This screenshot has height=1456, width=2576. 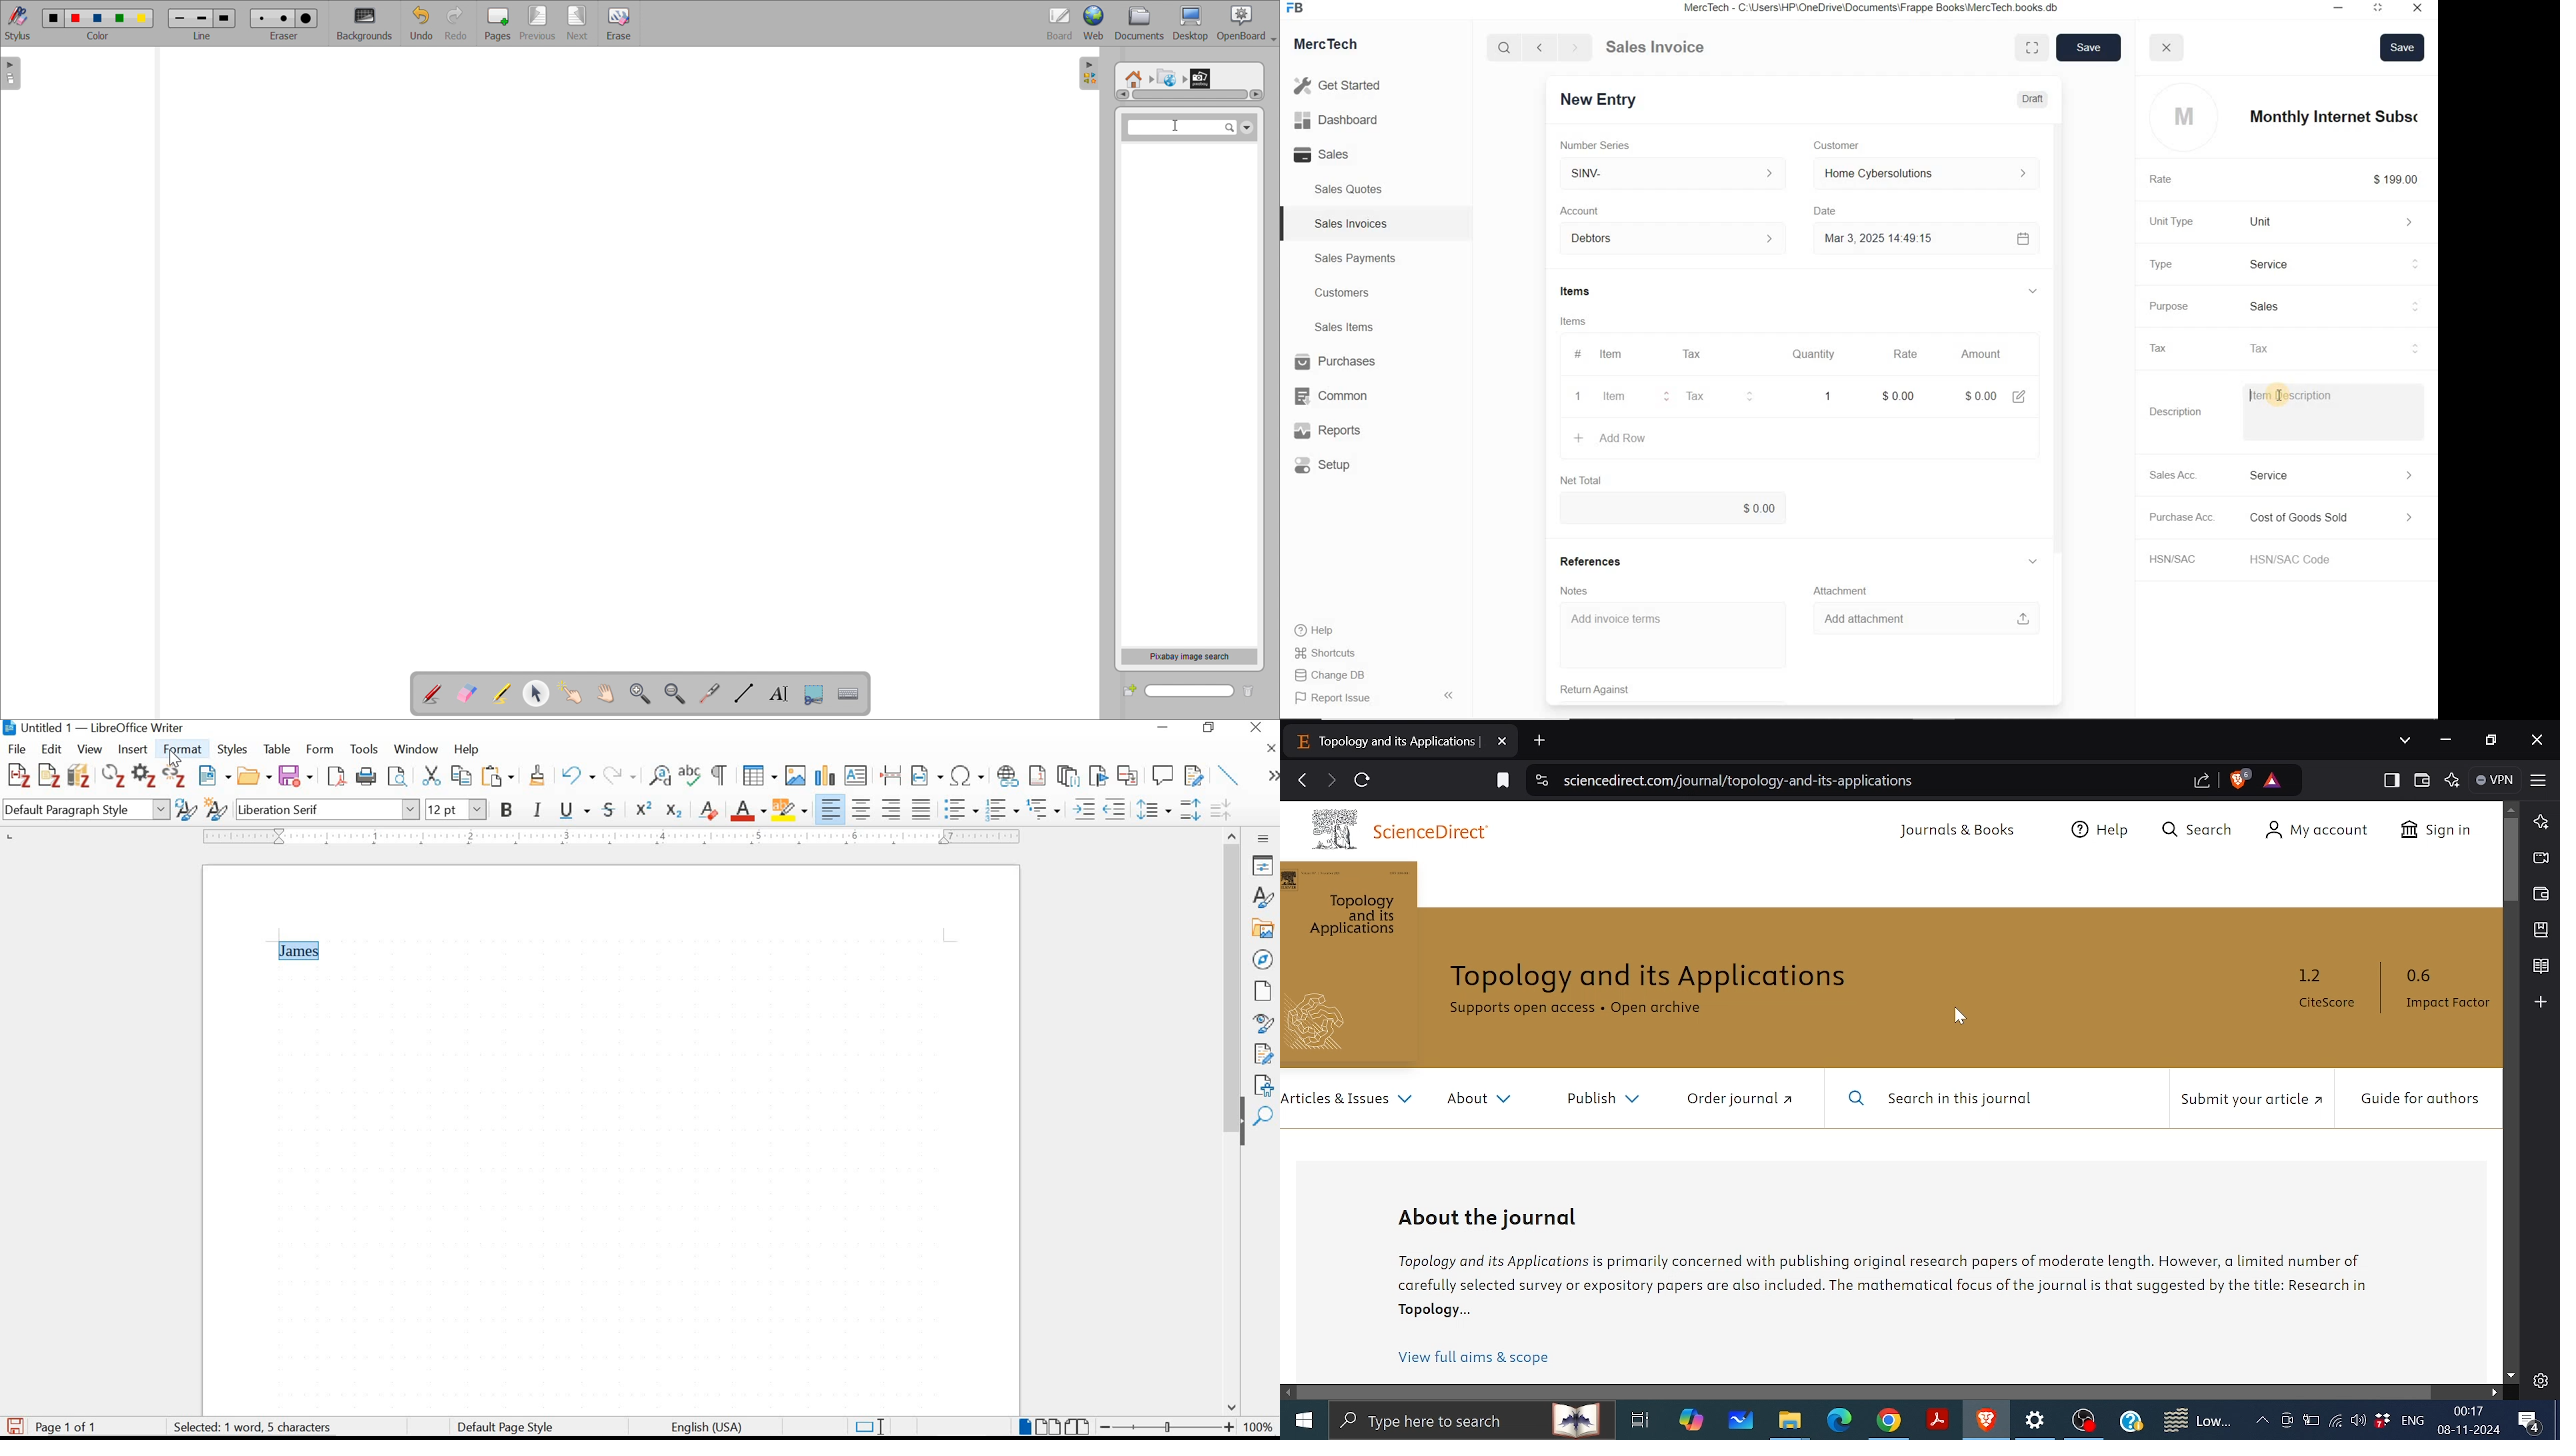 What do you see at coordinates (2407, 10) in the screenshot?
I see `Close` at bounding box center [2407, 10].